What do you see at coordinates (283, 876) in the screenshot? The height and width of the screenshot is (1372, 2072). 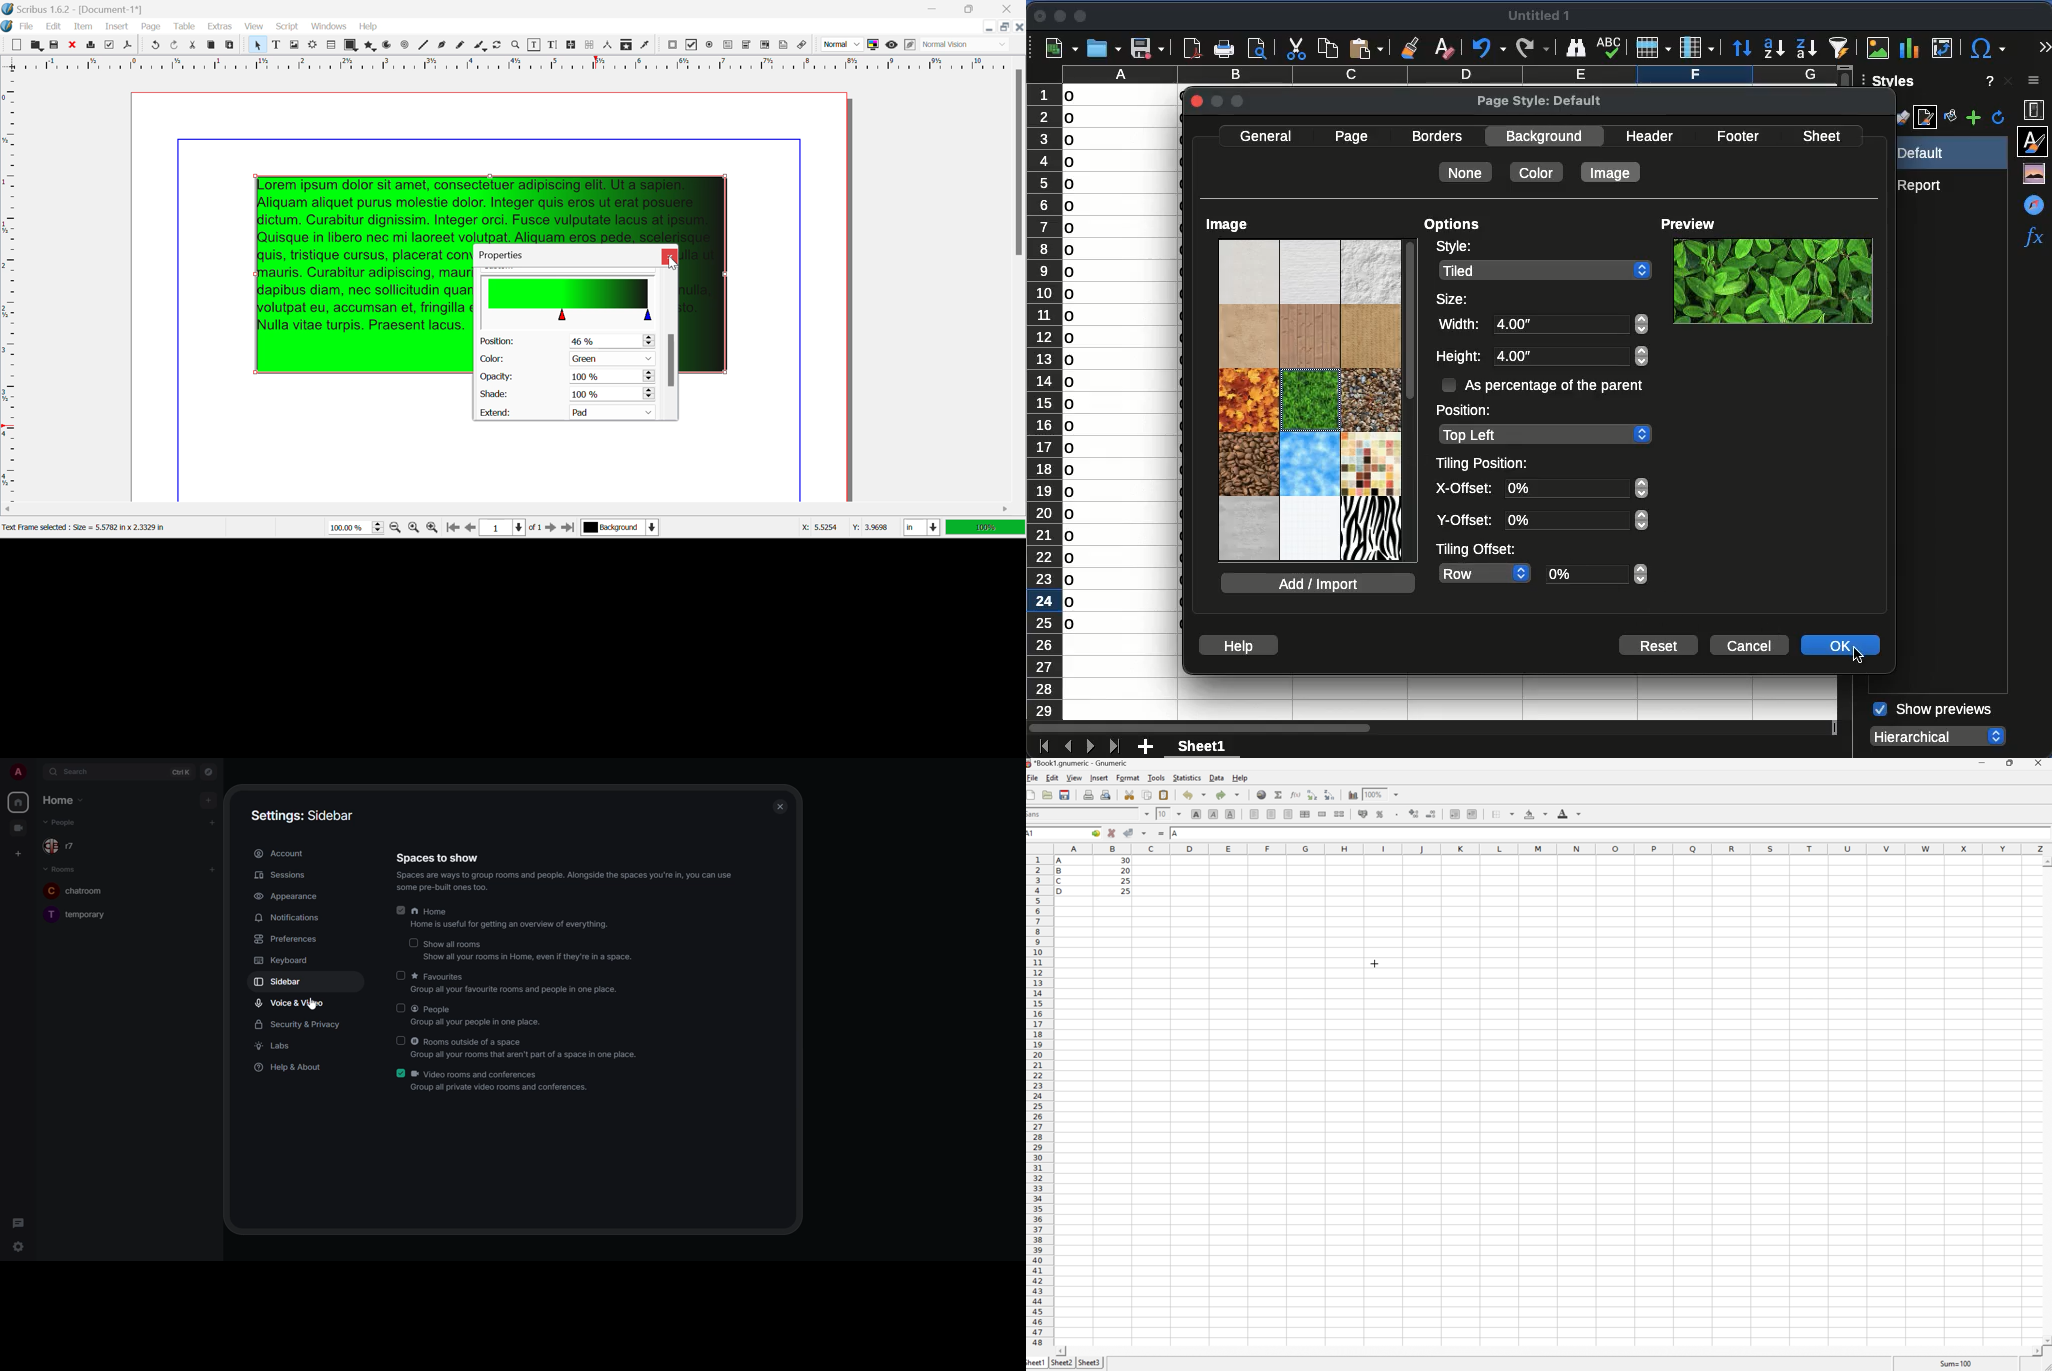 I see `sessions` at bounding box center [283, 876].